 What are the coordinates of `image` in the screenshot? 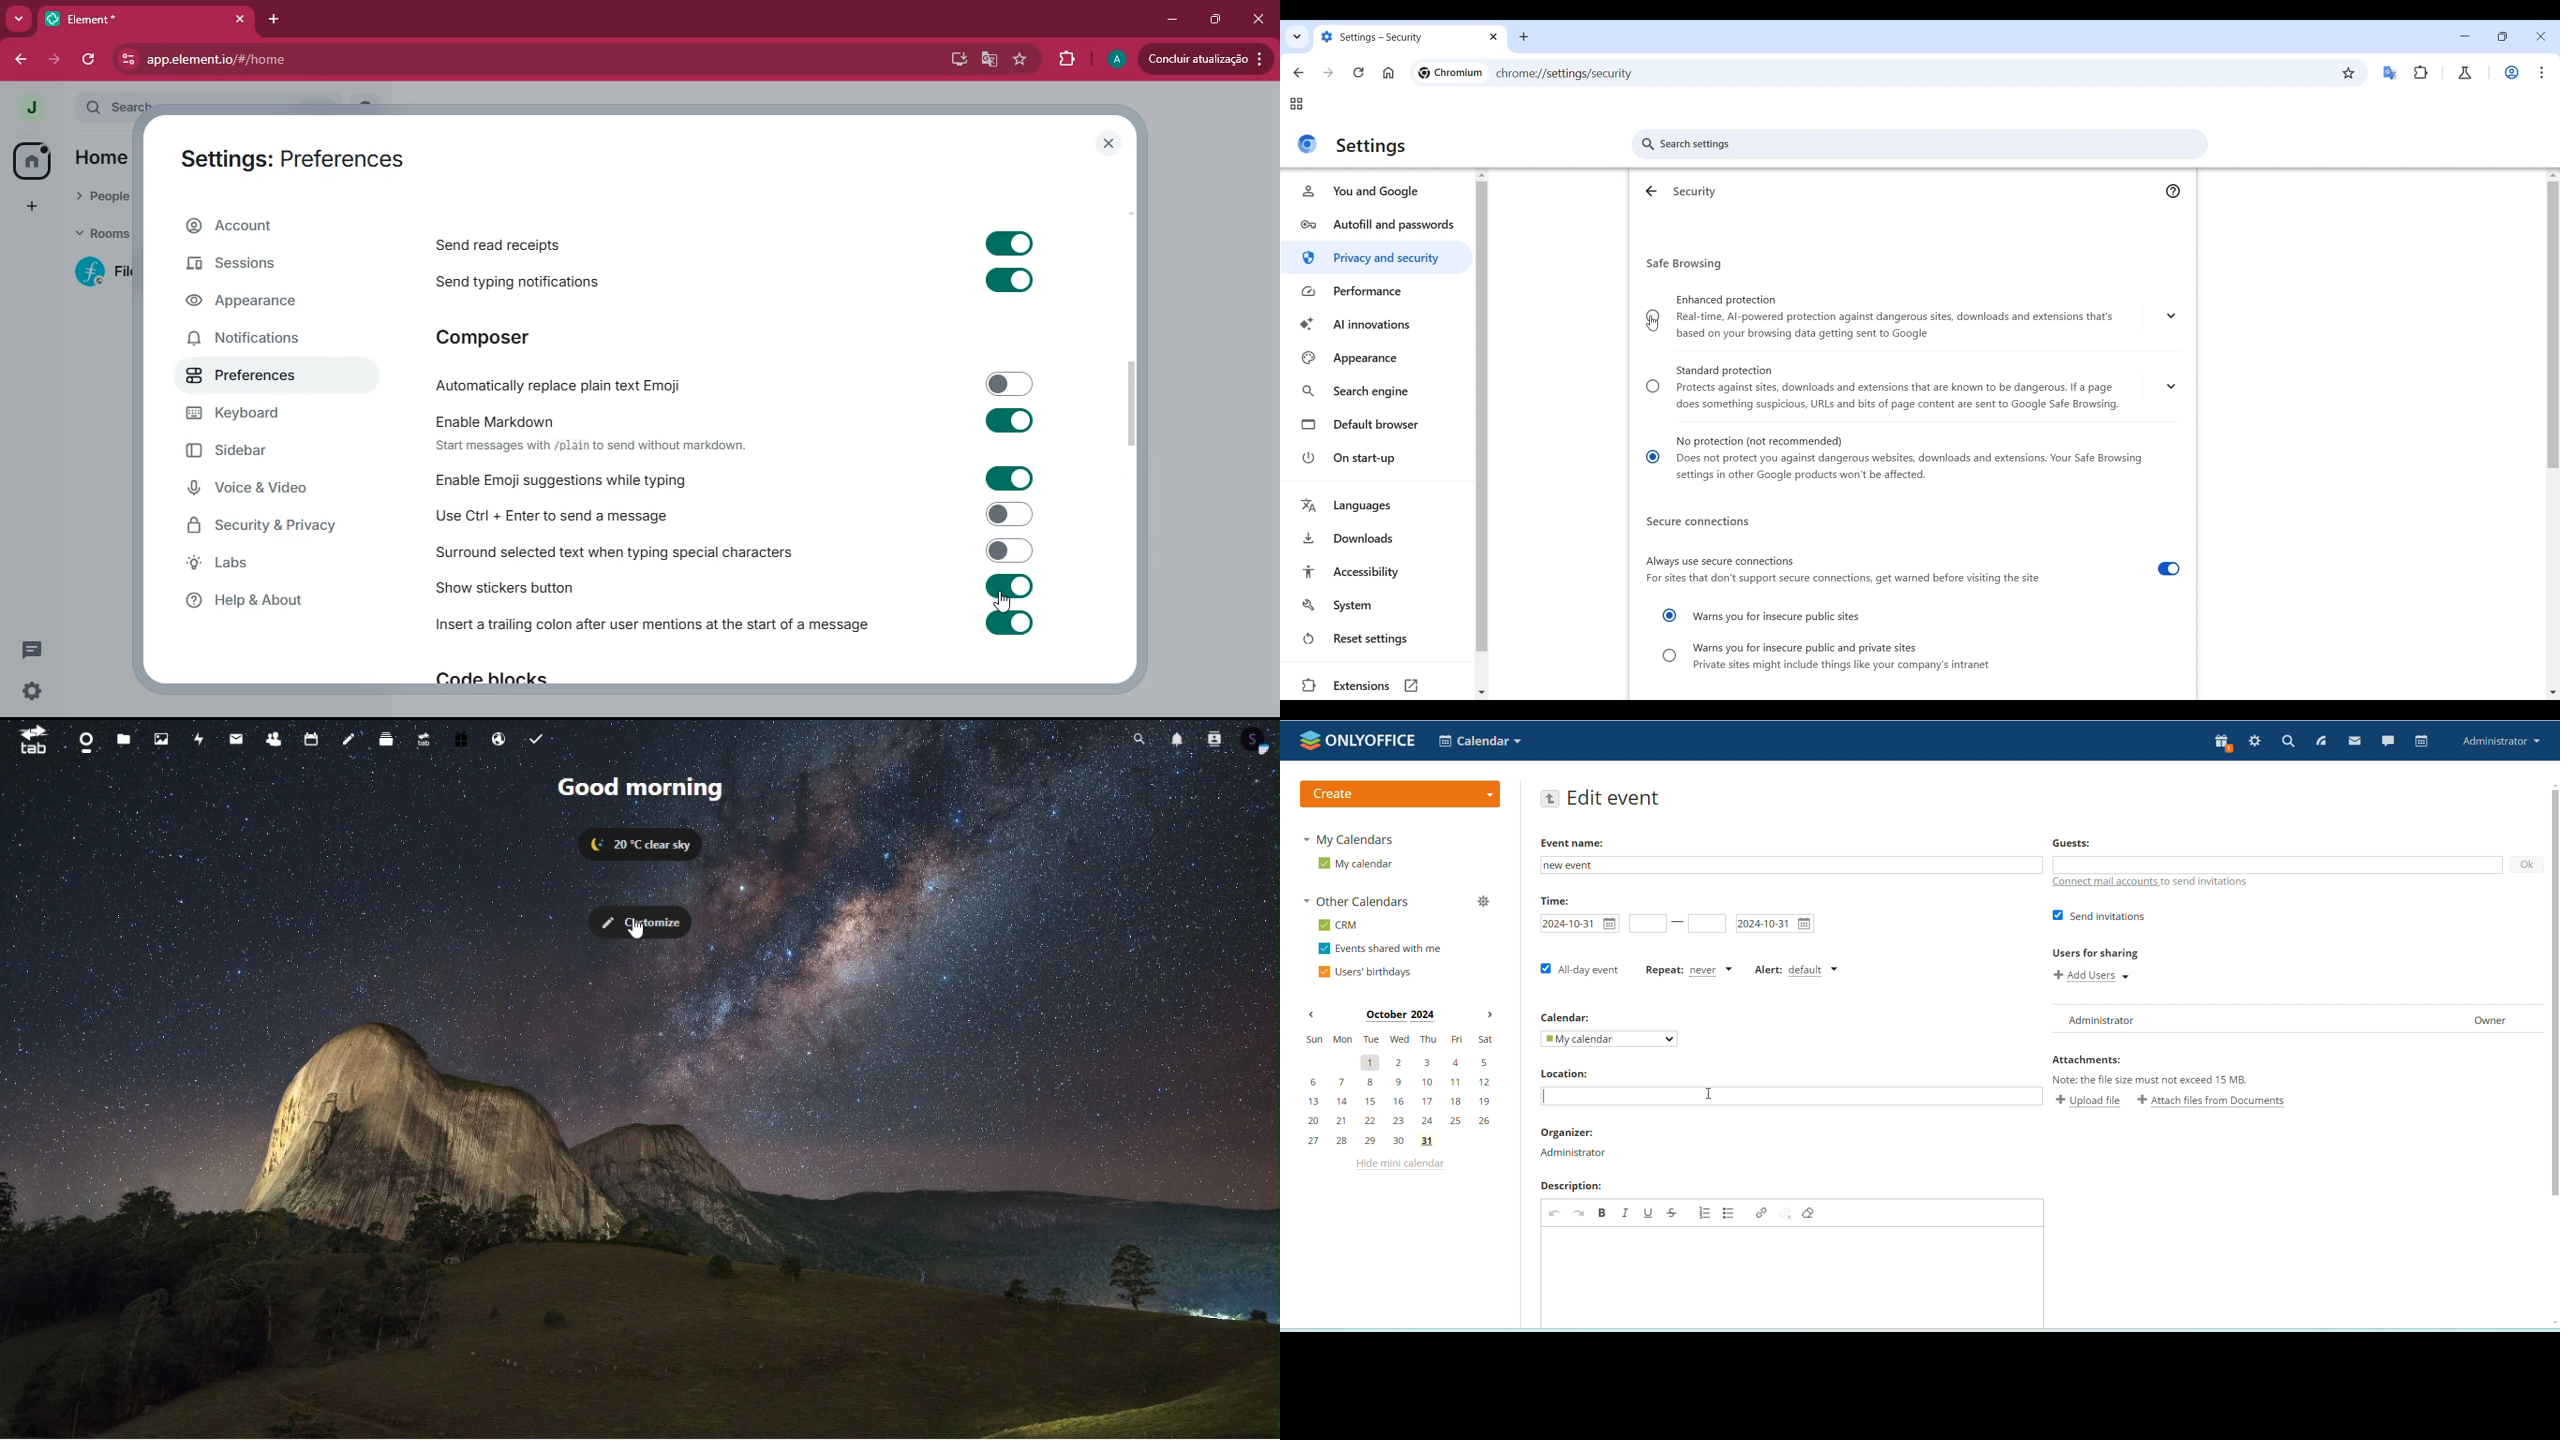 It's located at (160, 739).